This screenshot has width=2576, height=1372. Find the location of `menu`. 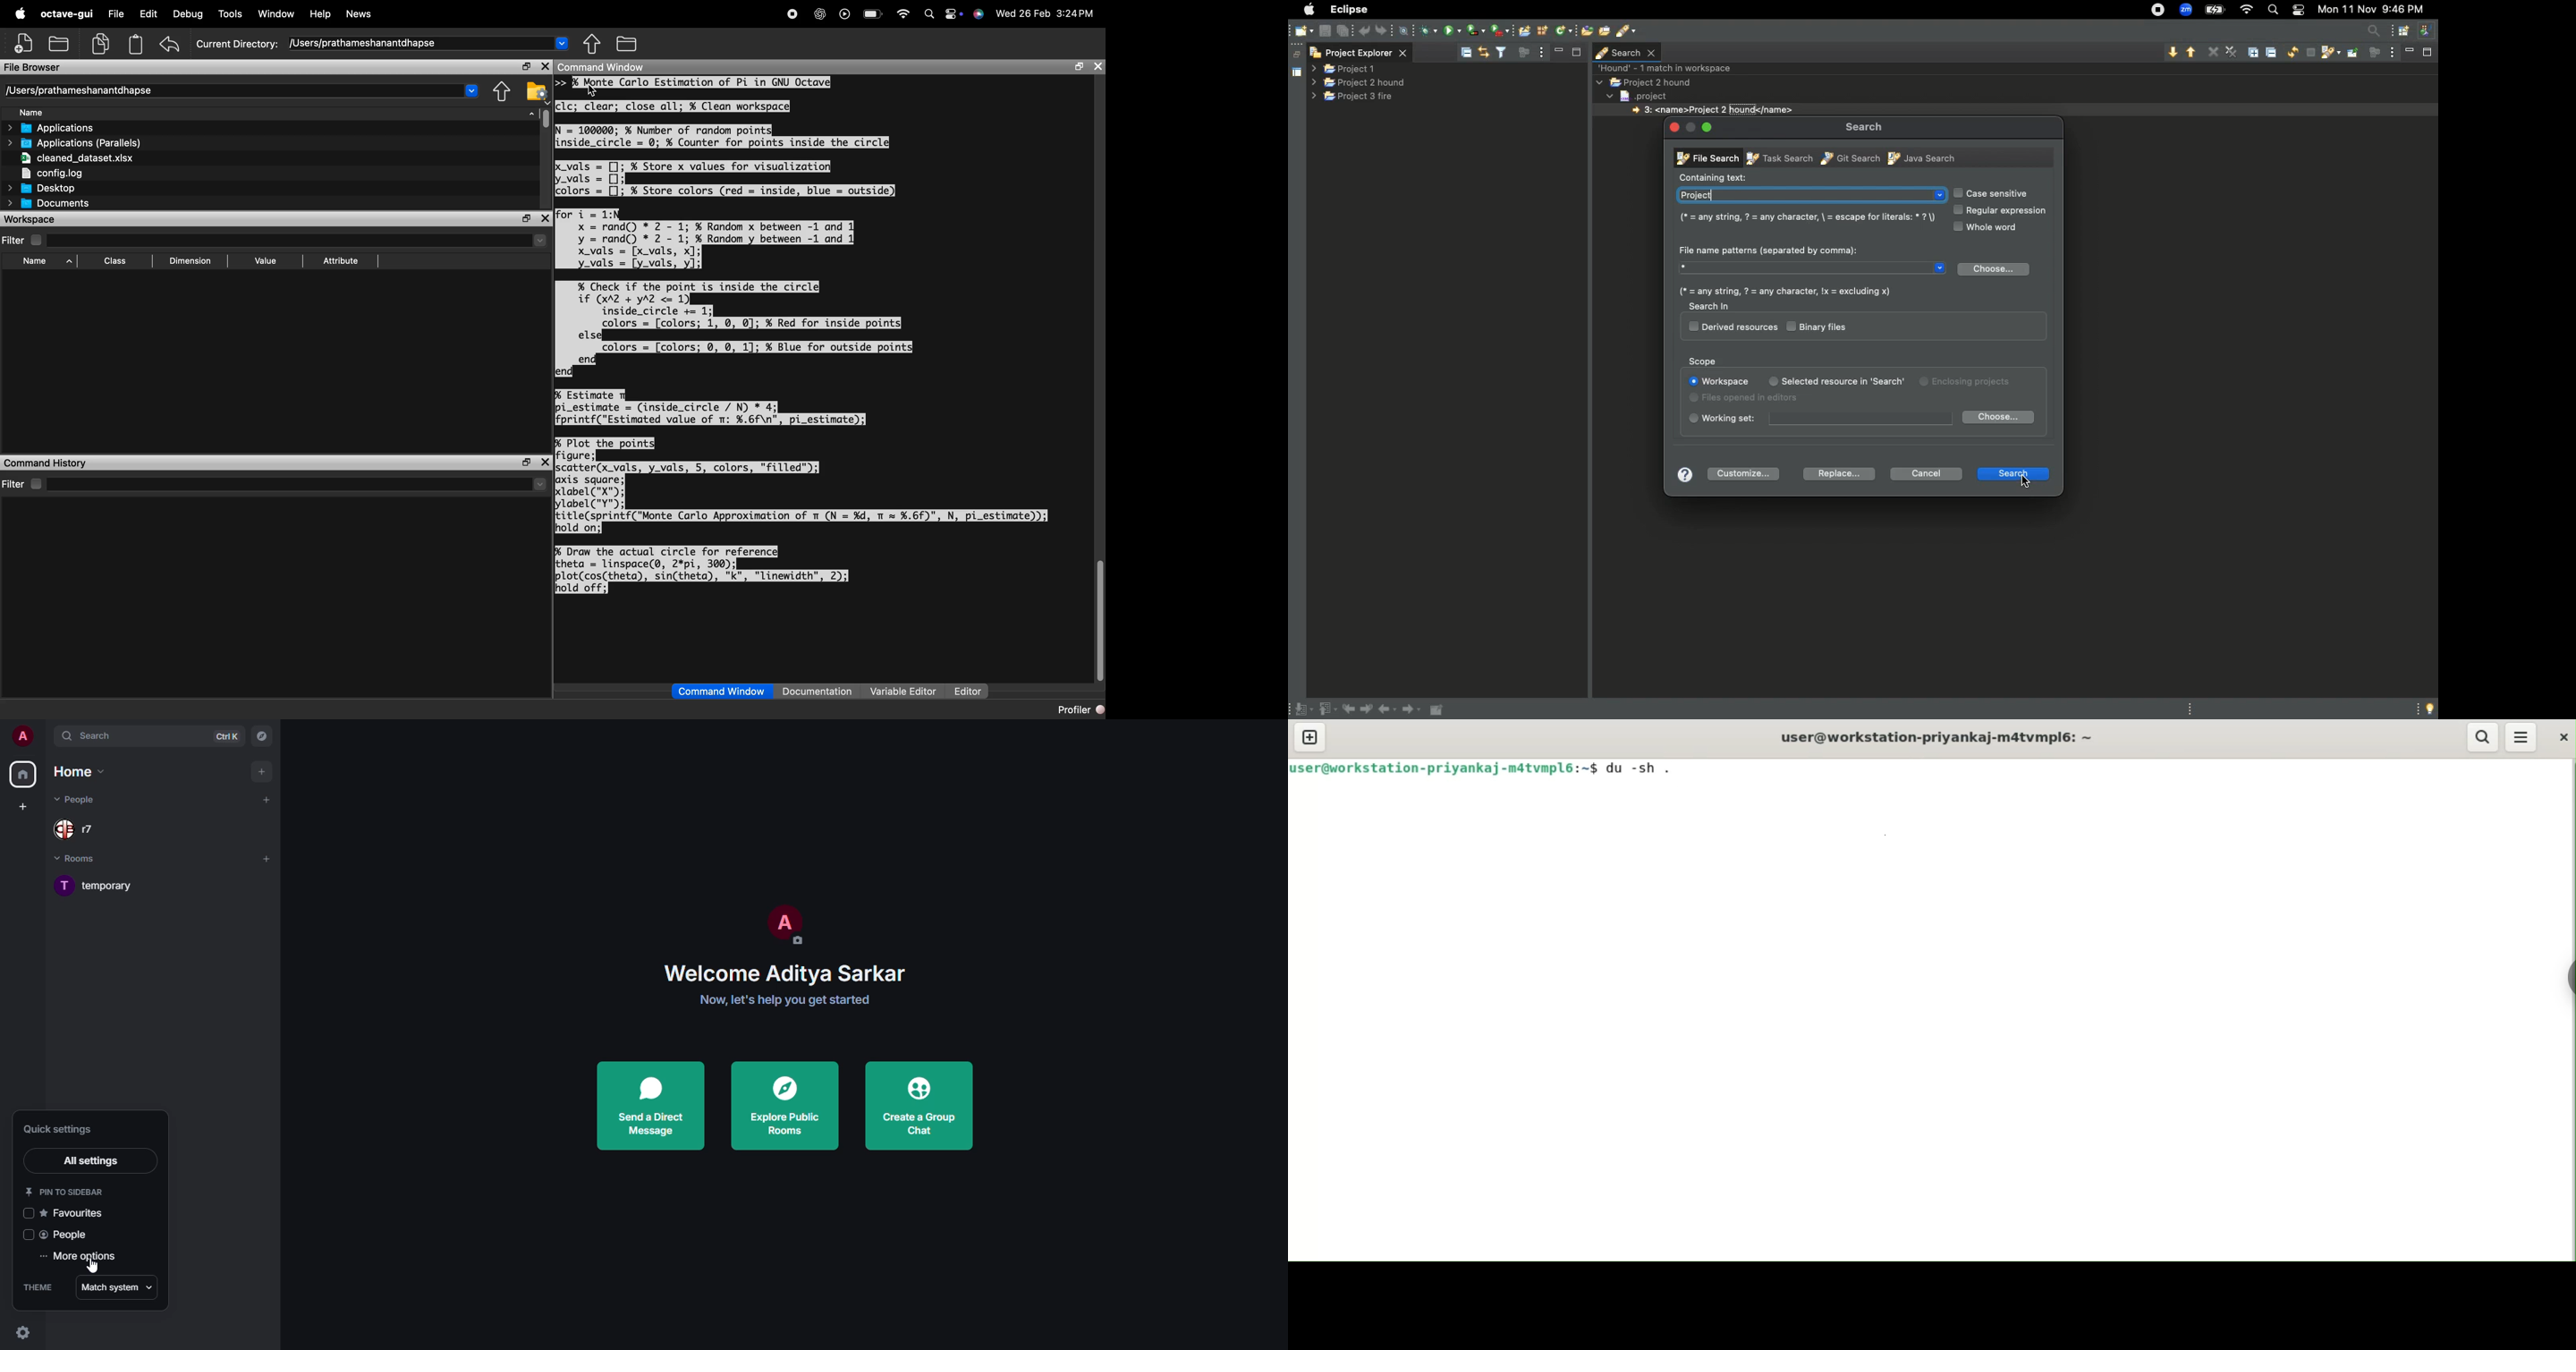

menu is located at coordinates (2521, 738).